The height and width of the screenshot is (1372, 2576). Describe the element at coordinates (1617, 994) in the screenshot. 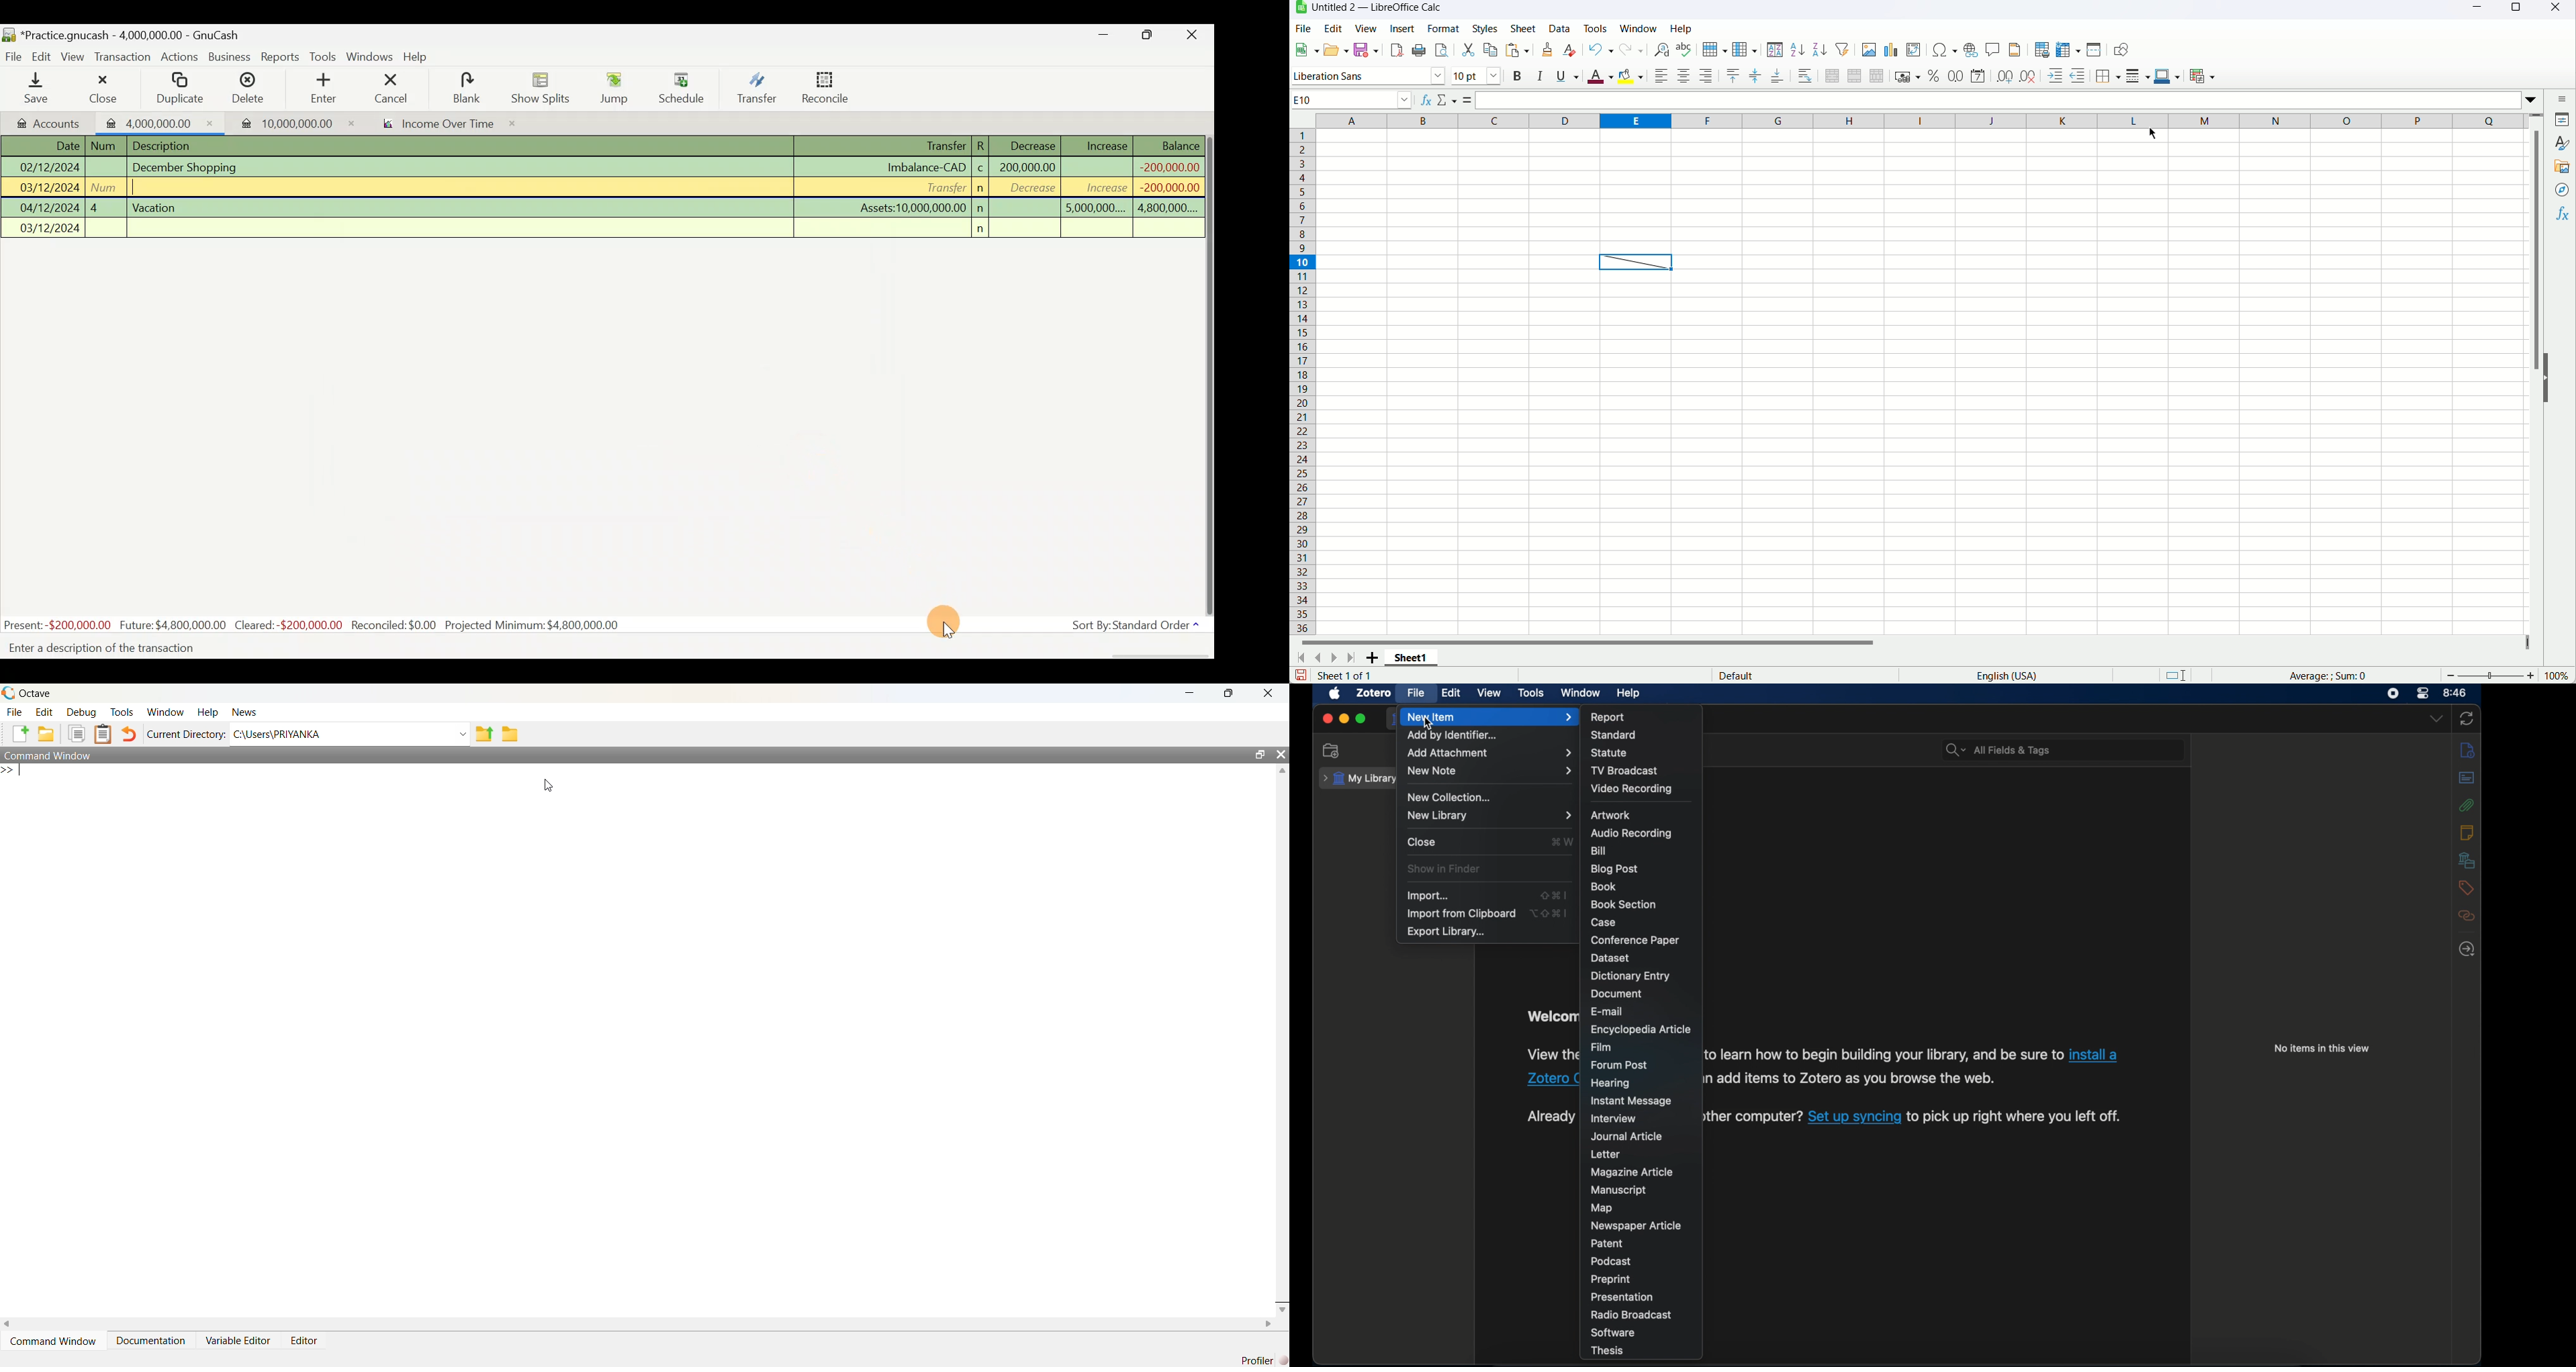

I see `document` at that location.